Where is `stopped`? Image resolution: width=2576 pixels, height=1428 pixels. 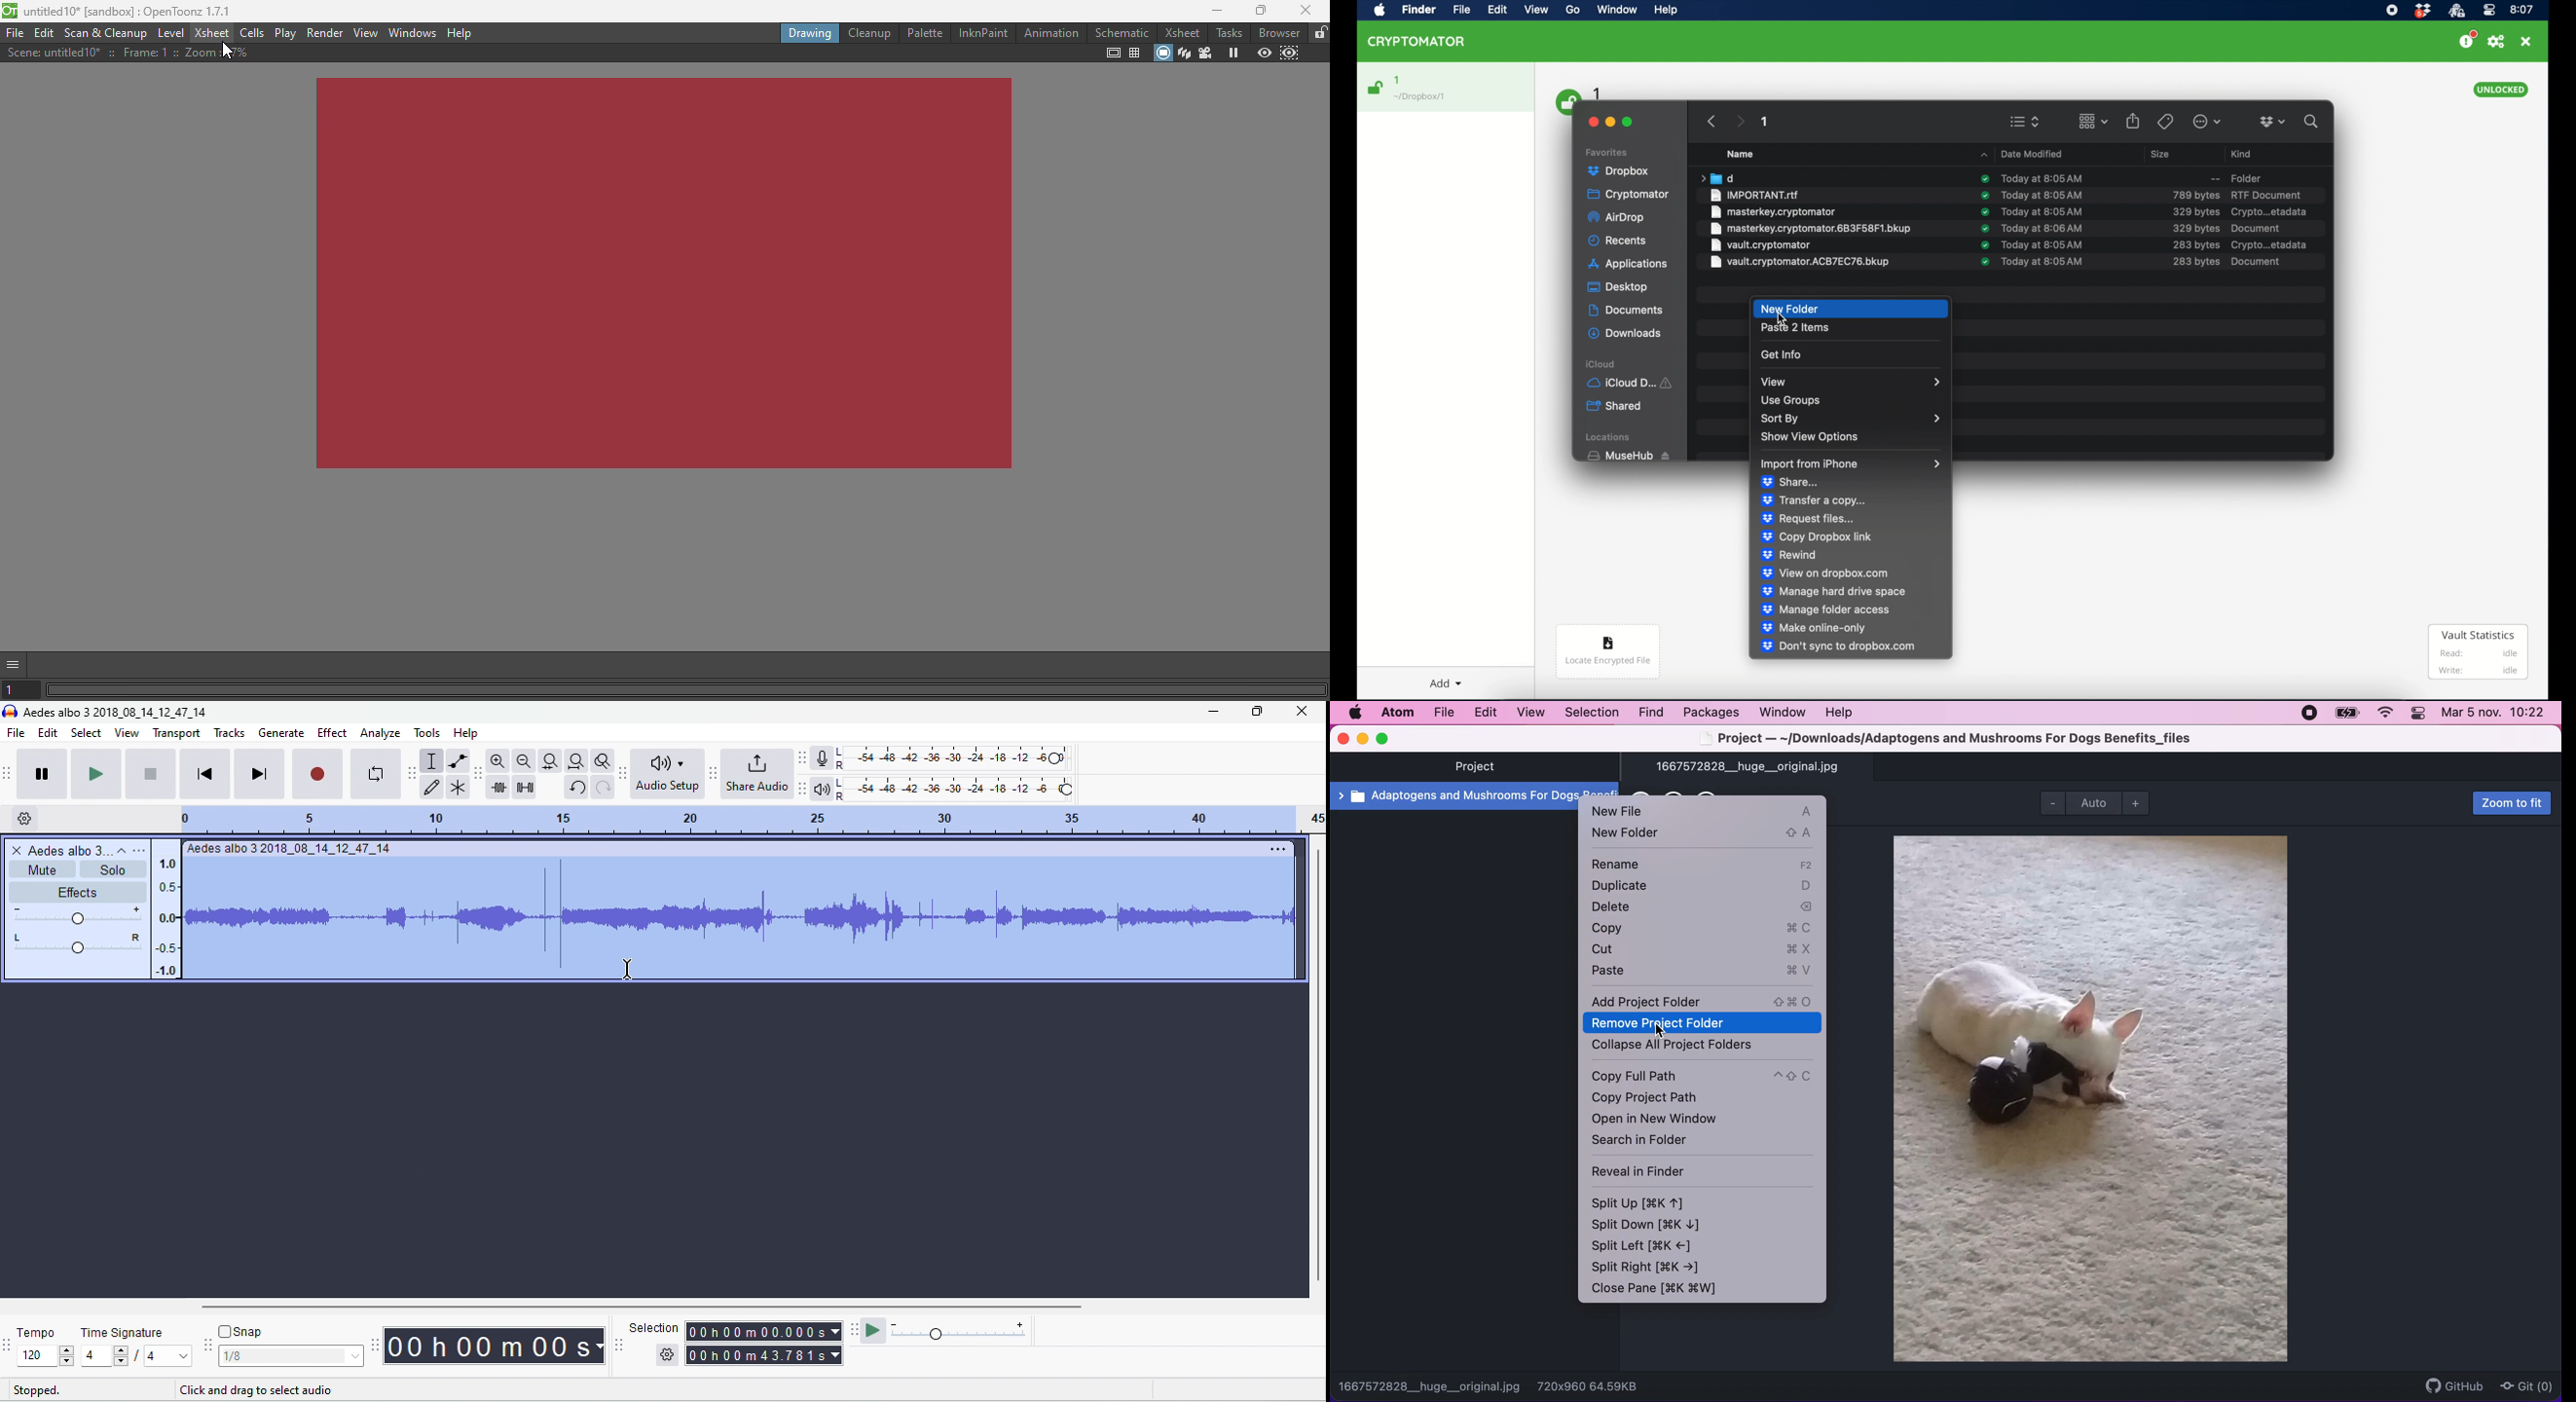 stopped is located at coordinates (36, 1390).